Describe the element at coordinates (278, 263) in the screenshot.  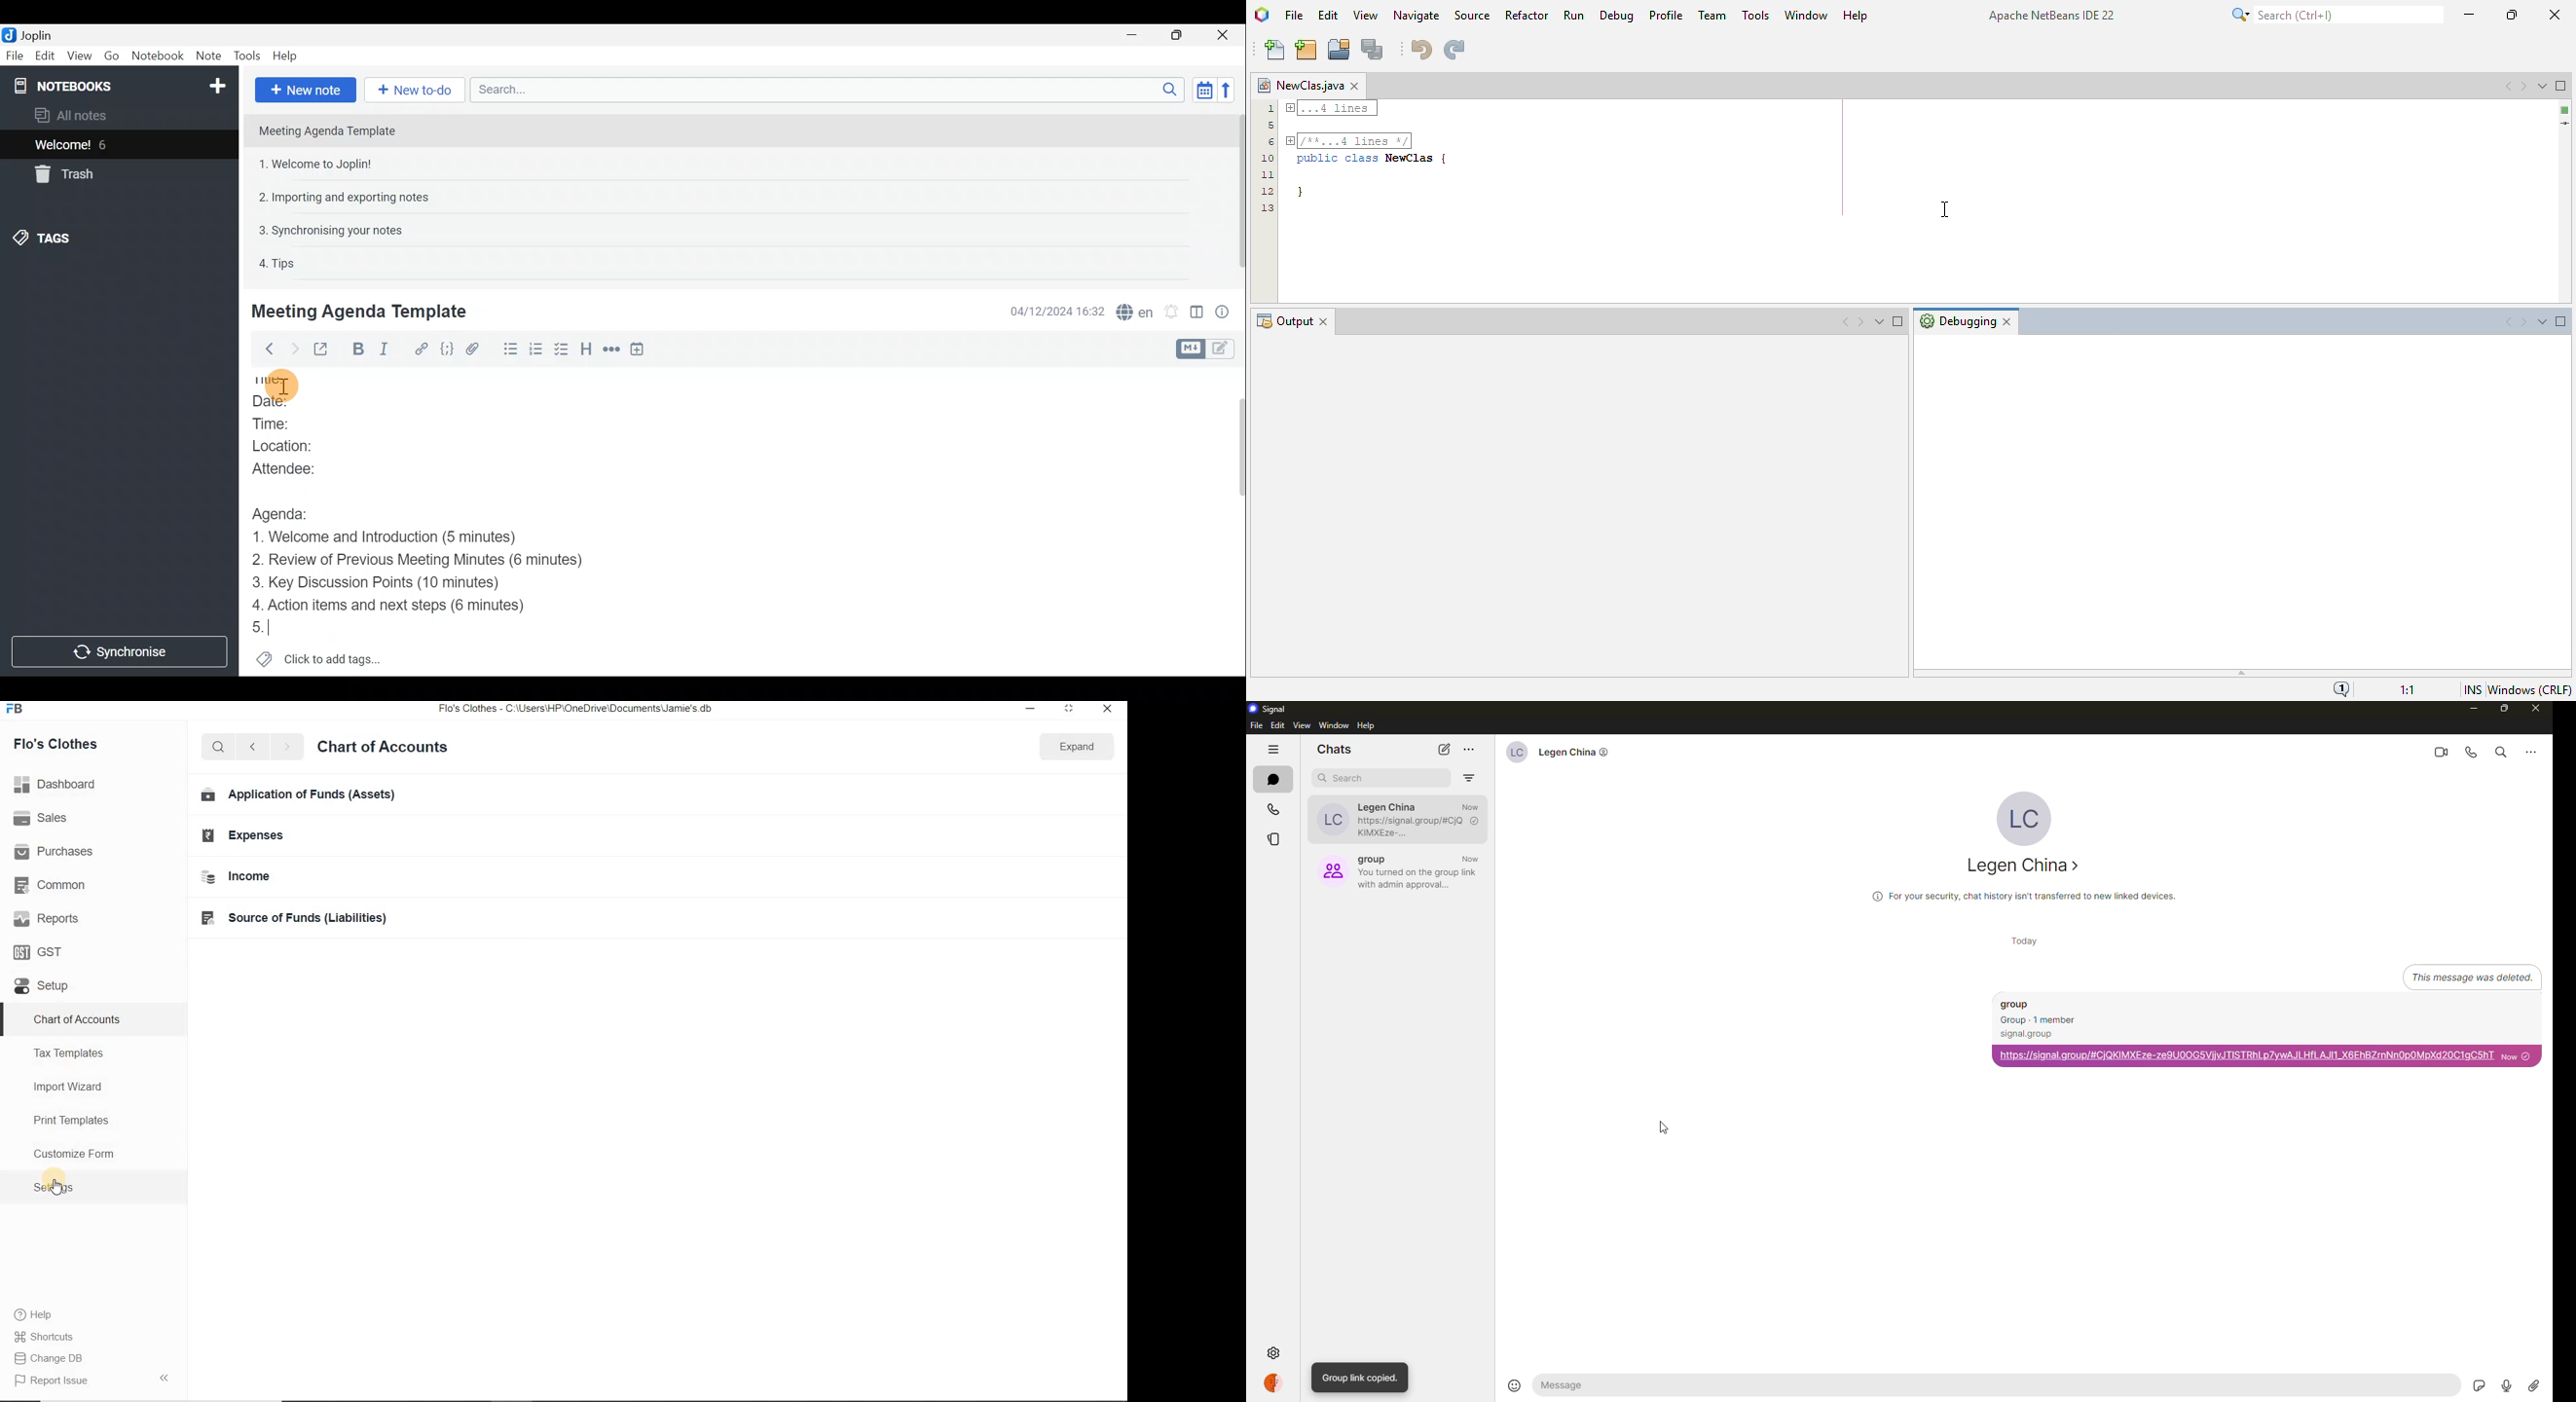
I see `4. Tips` at that location.